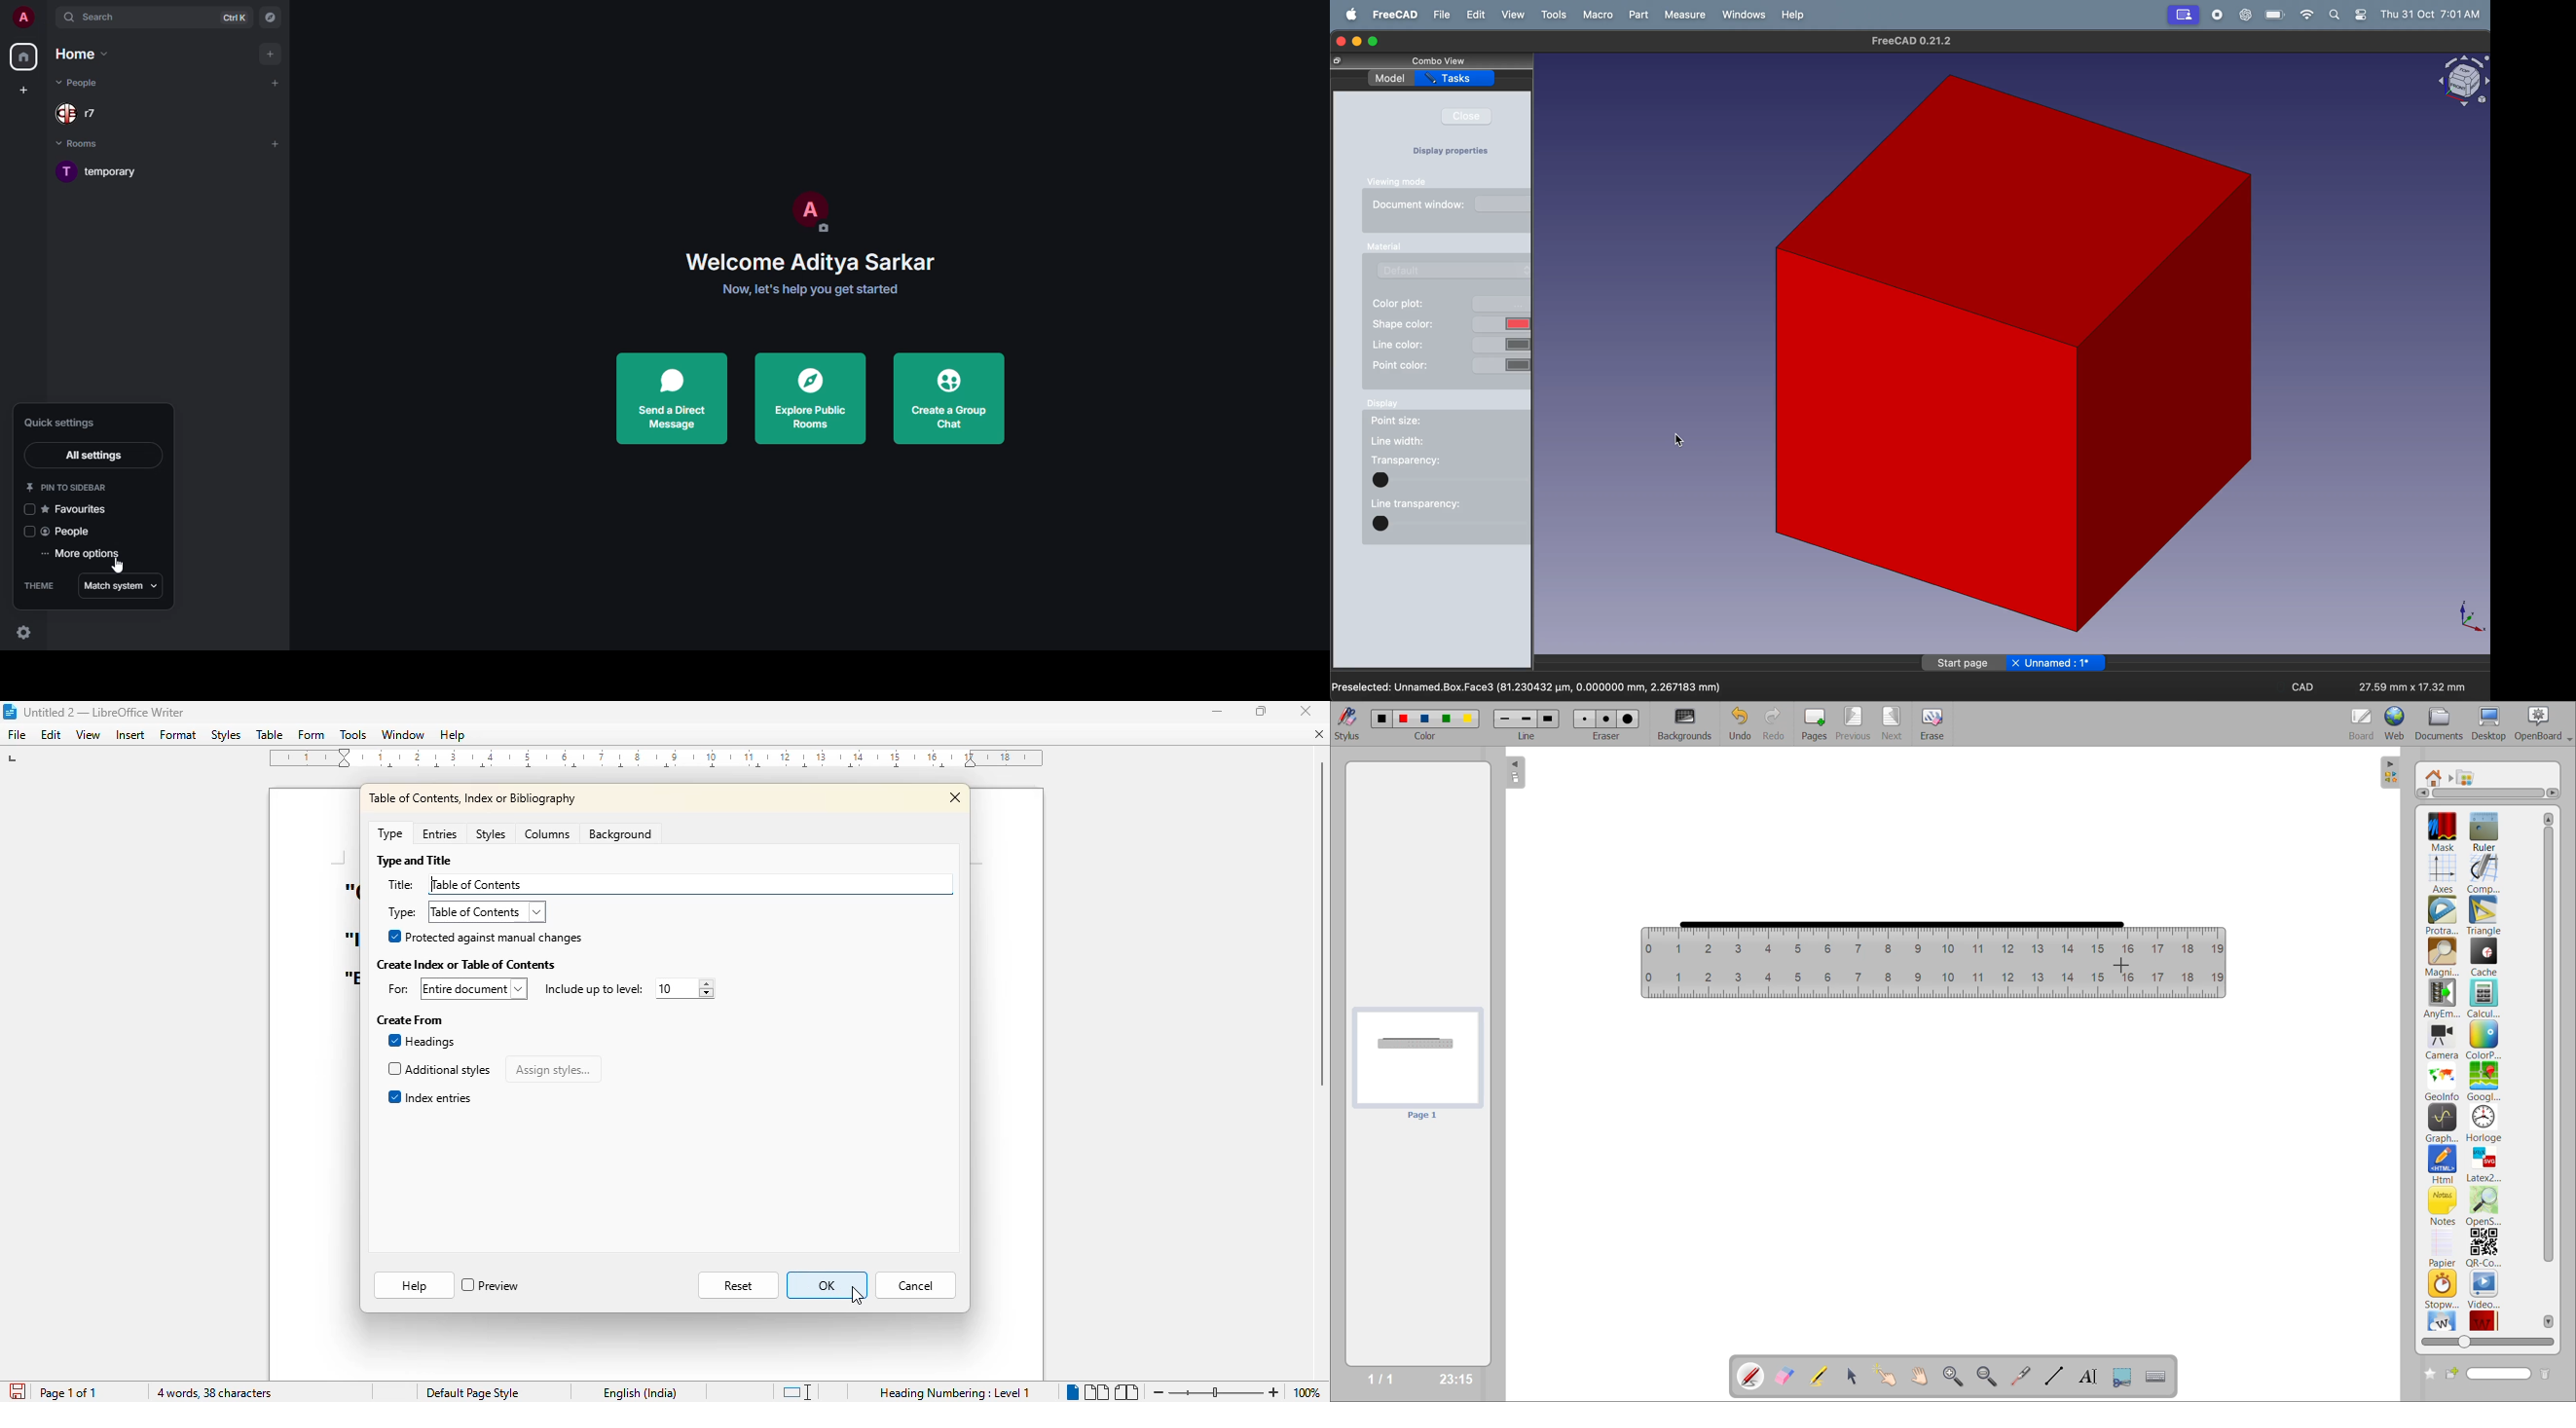 Image resolution: width=2576 pixels, height=1428 pixels. What do you see at coordinates (812, 262) in the screenshot?
I see `welcome` at bounding box center [812, 262].